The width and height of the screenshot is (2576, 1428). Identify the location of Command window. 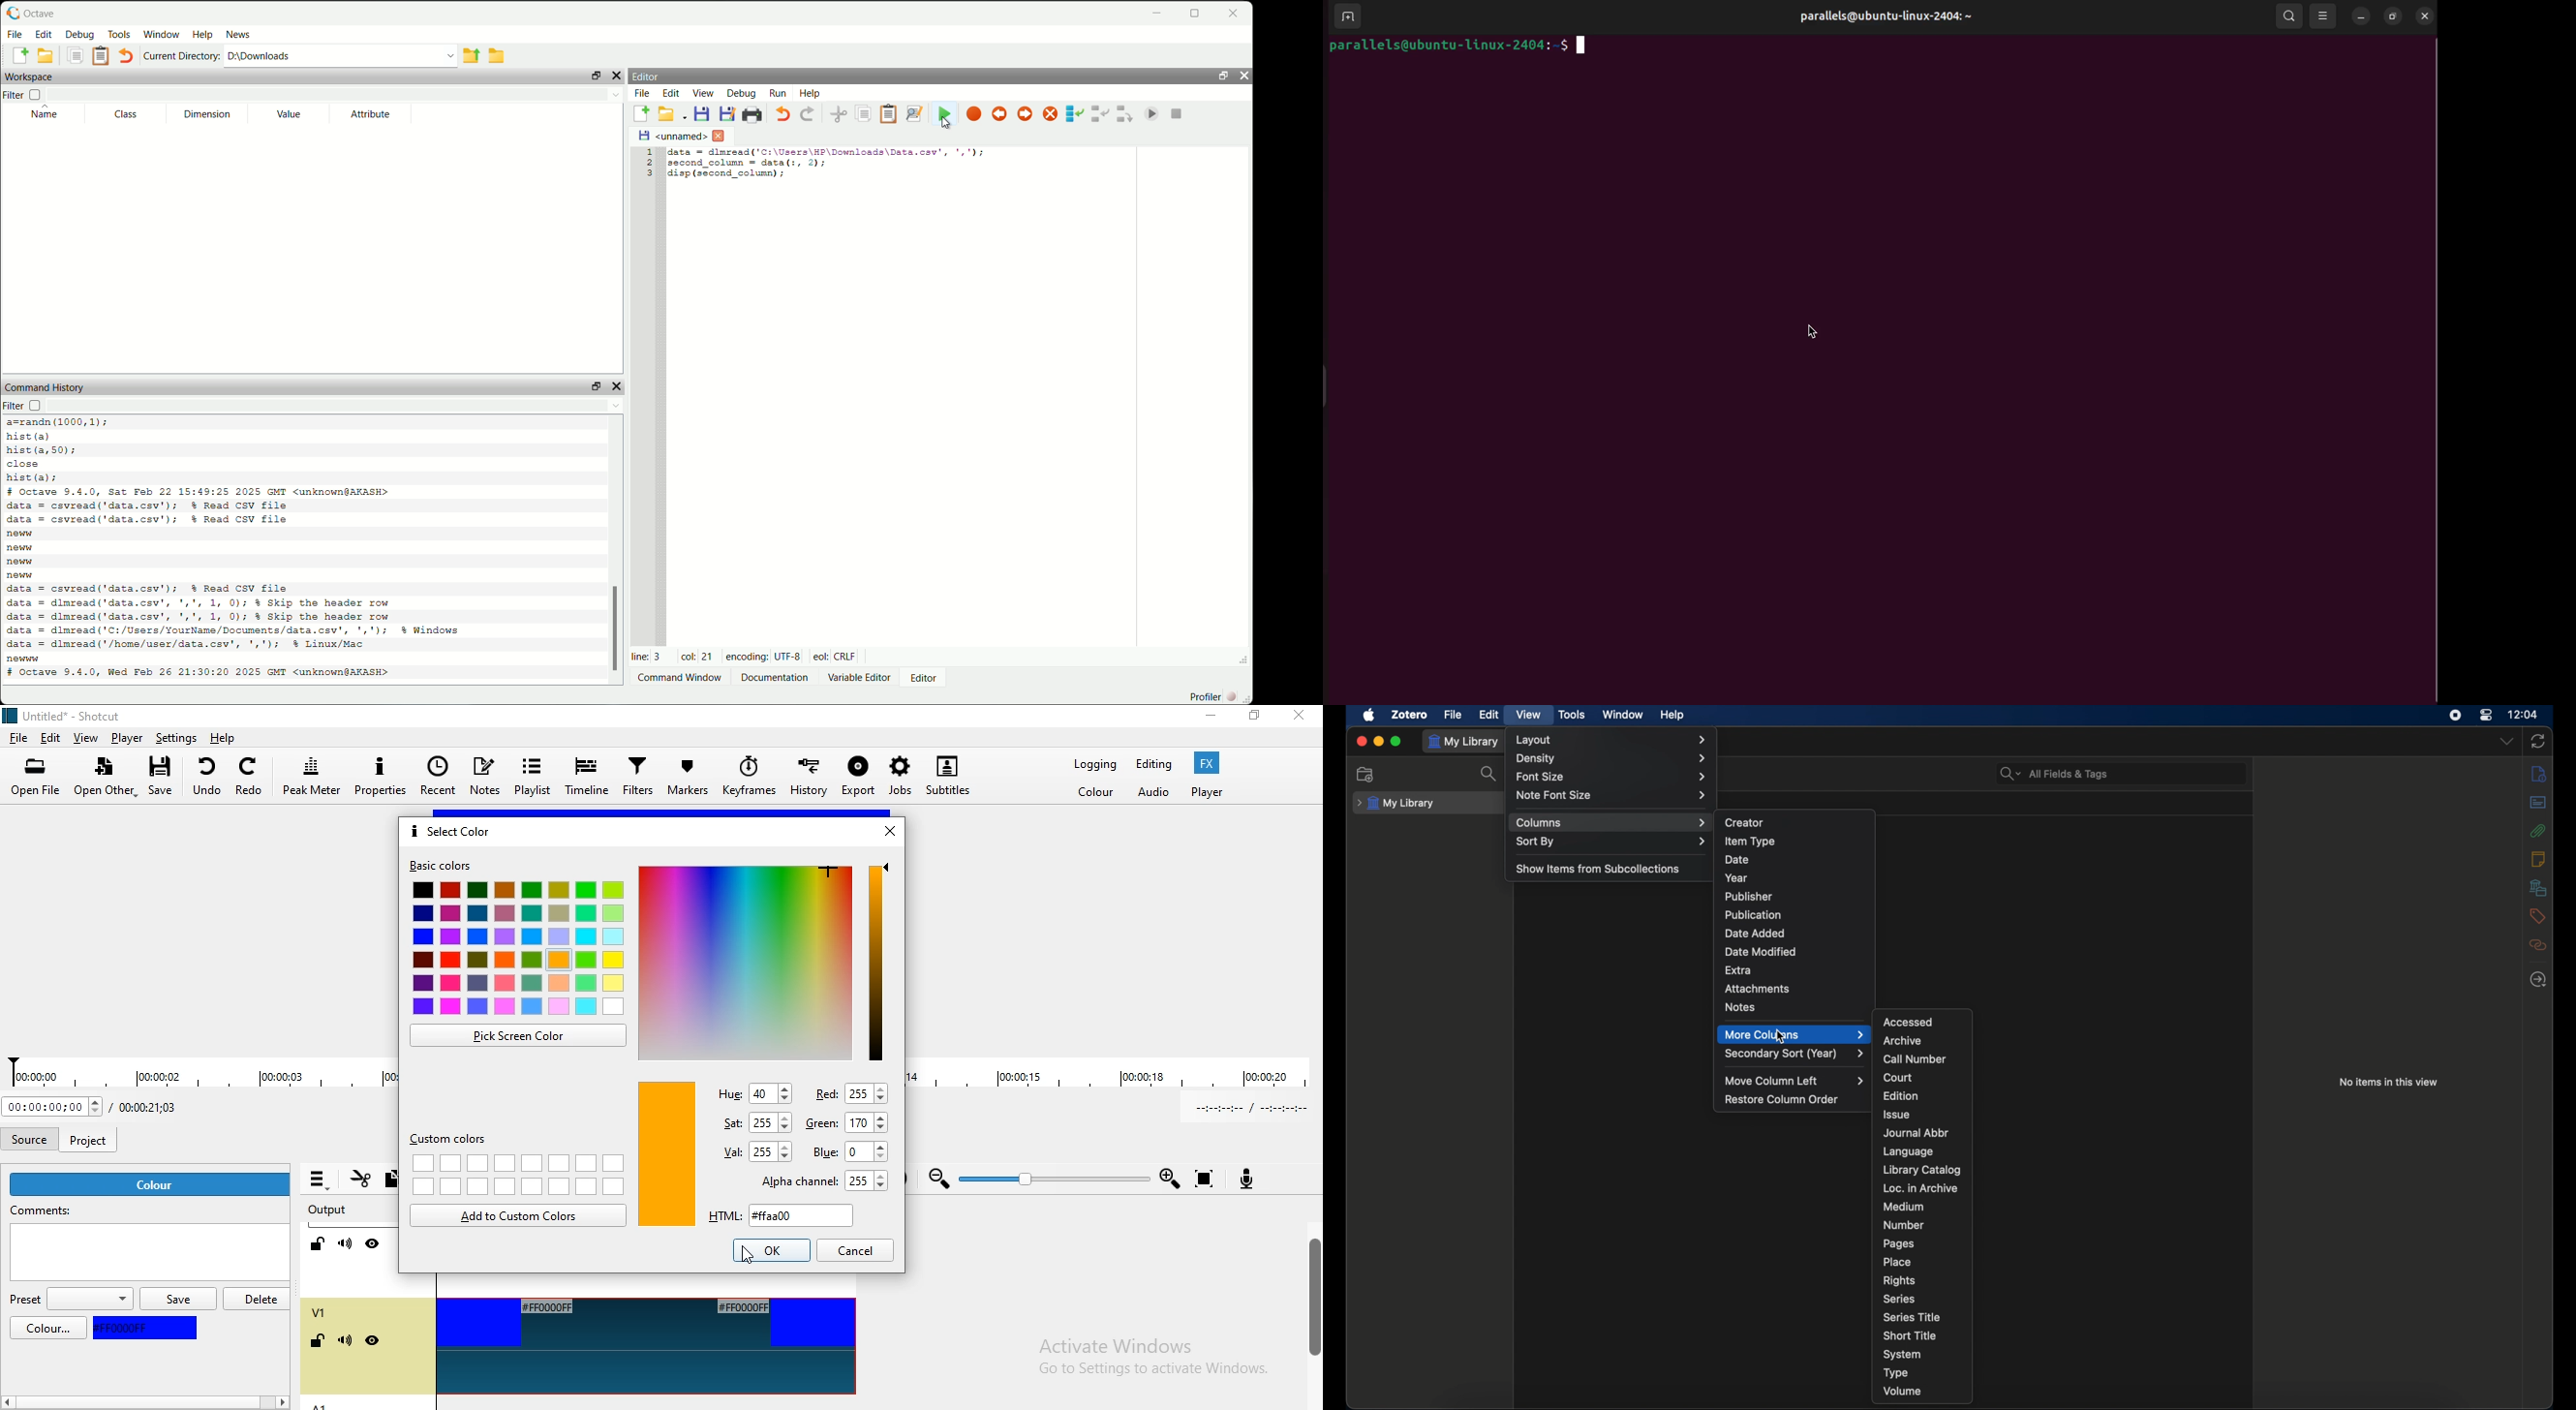
(681, 678).